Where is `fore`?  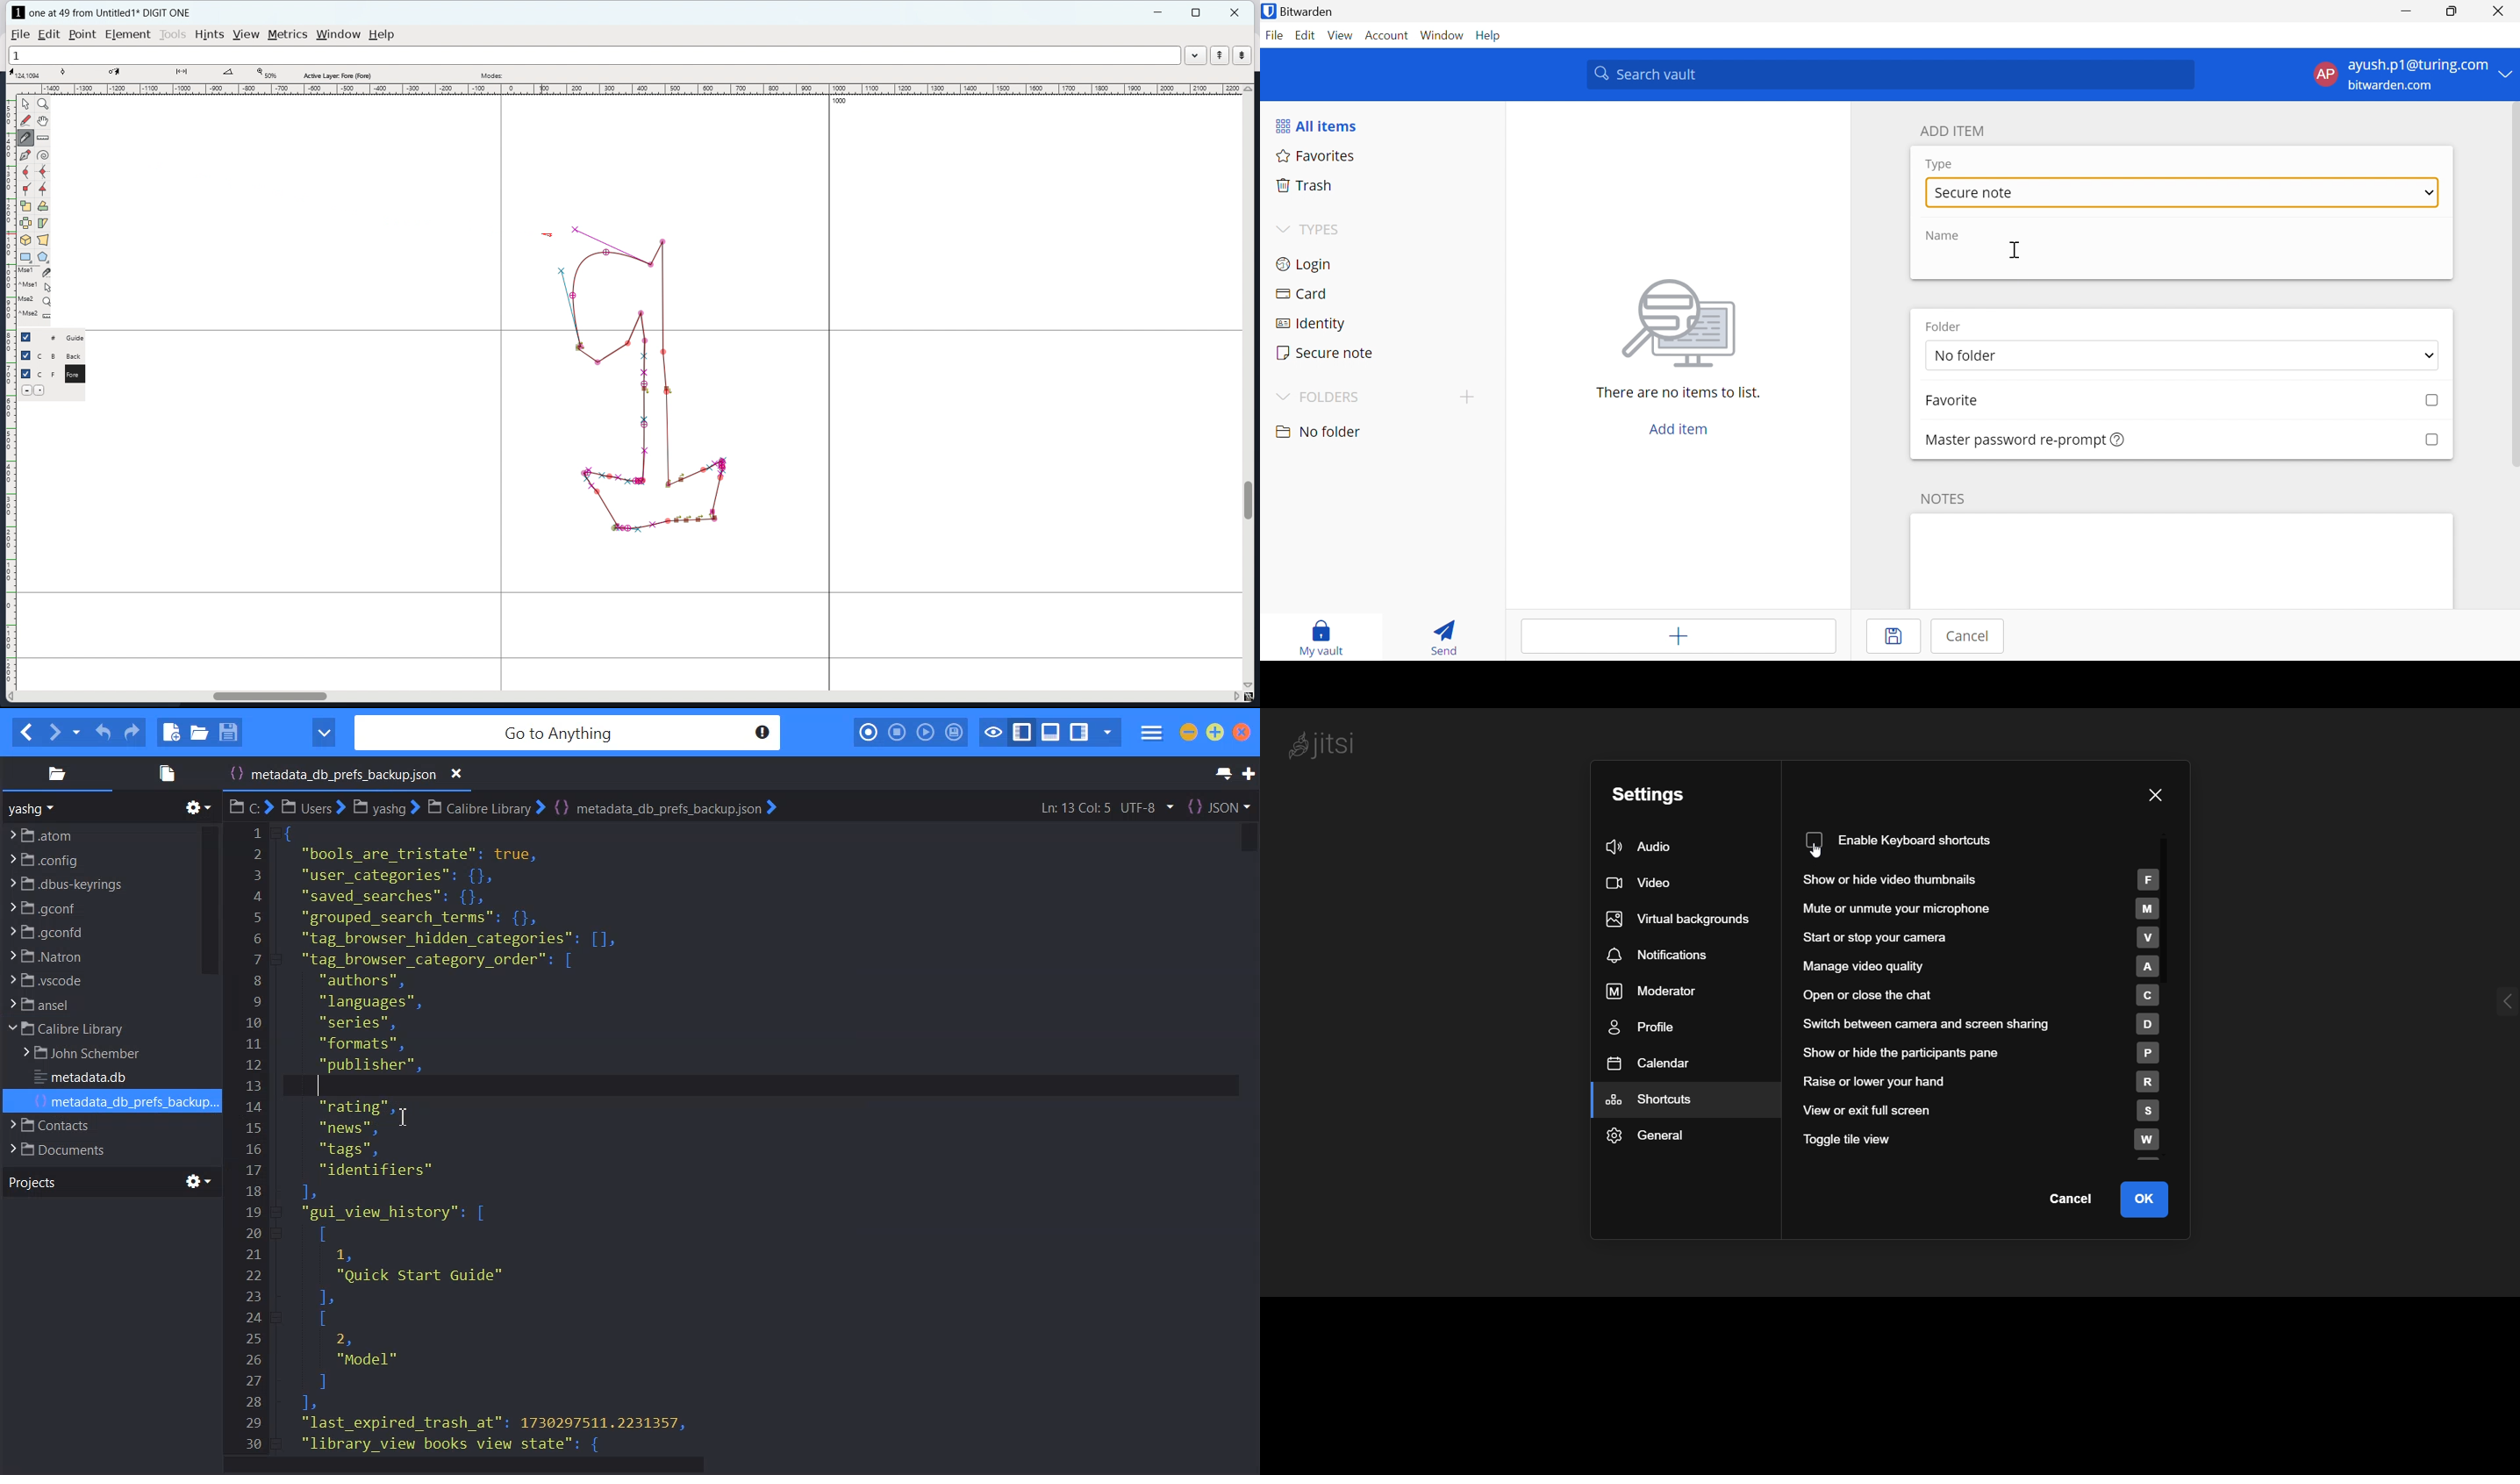
fore is located at coordinates (77, 377).